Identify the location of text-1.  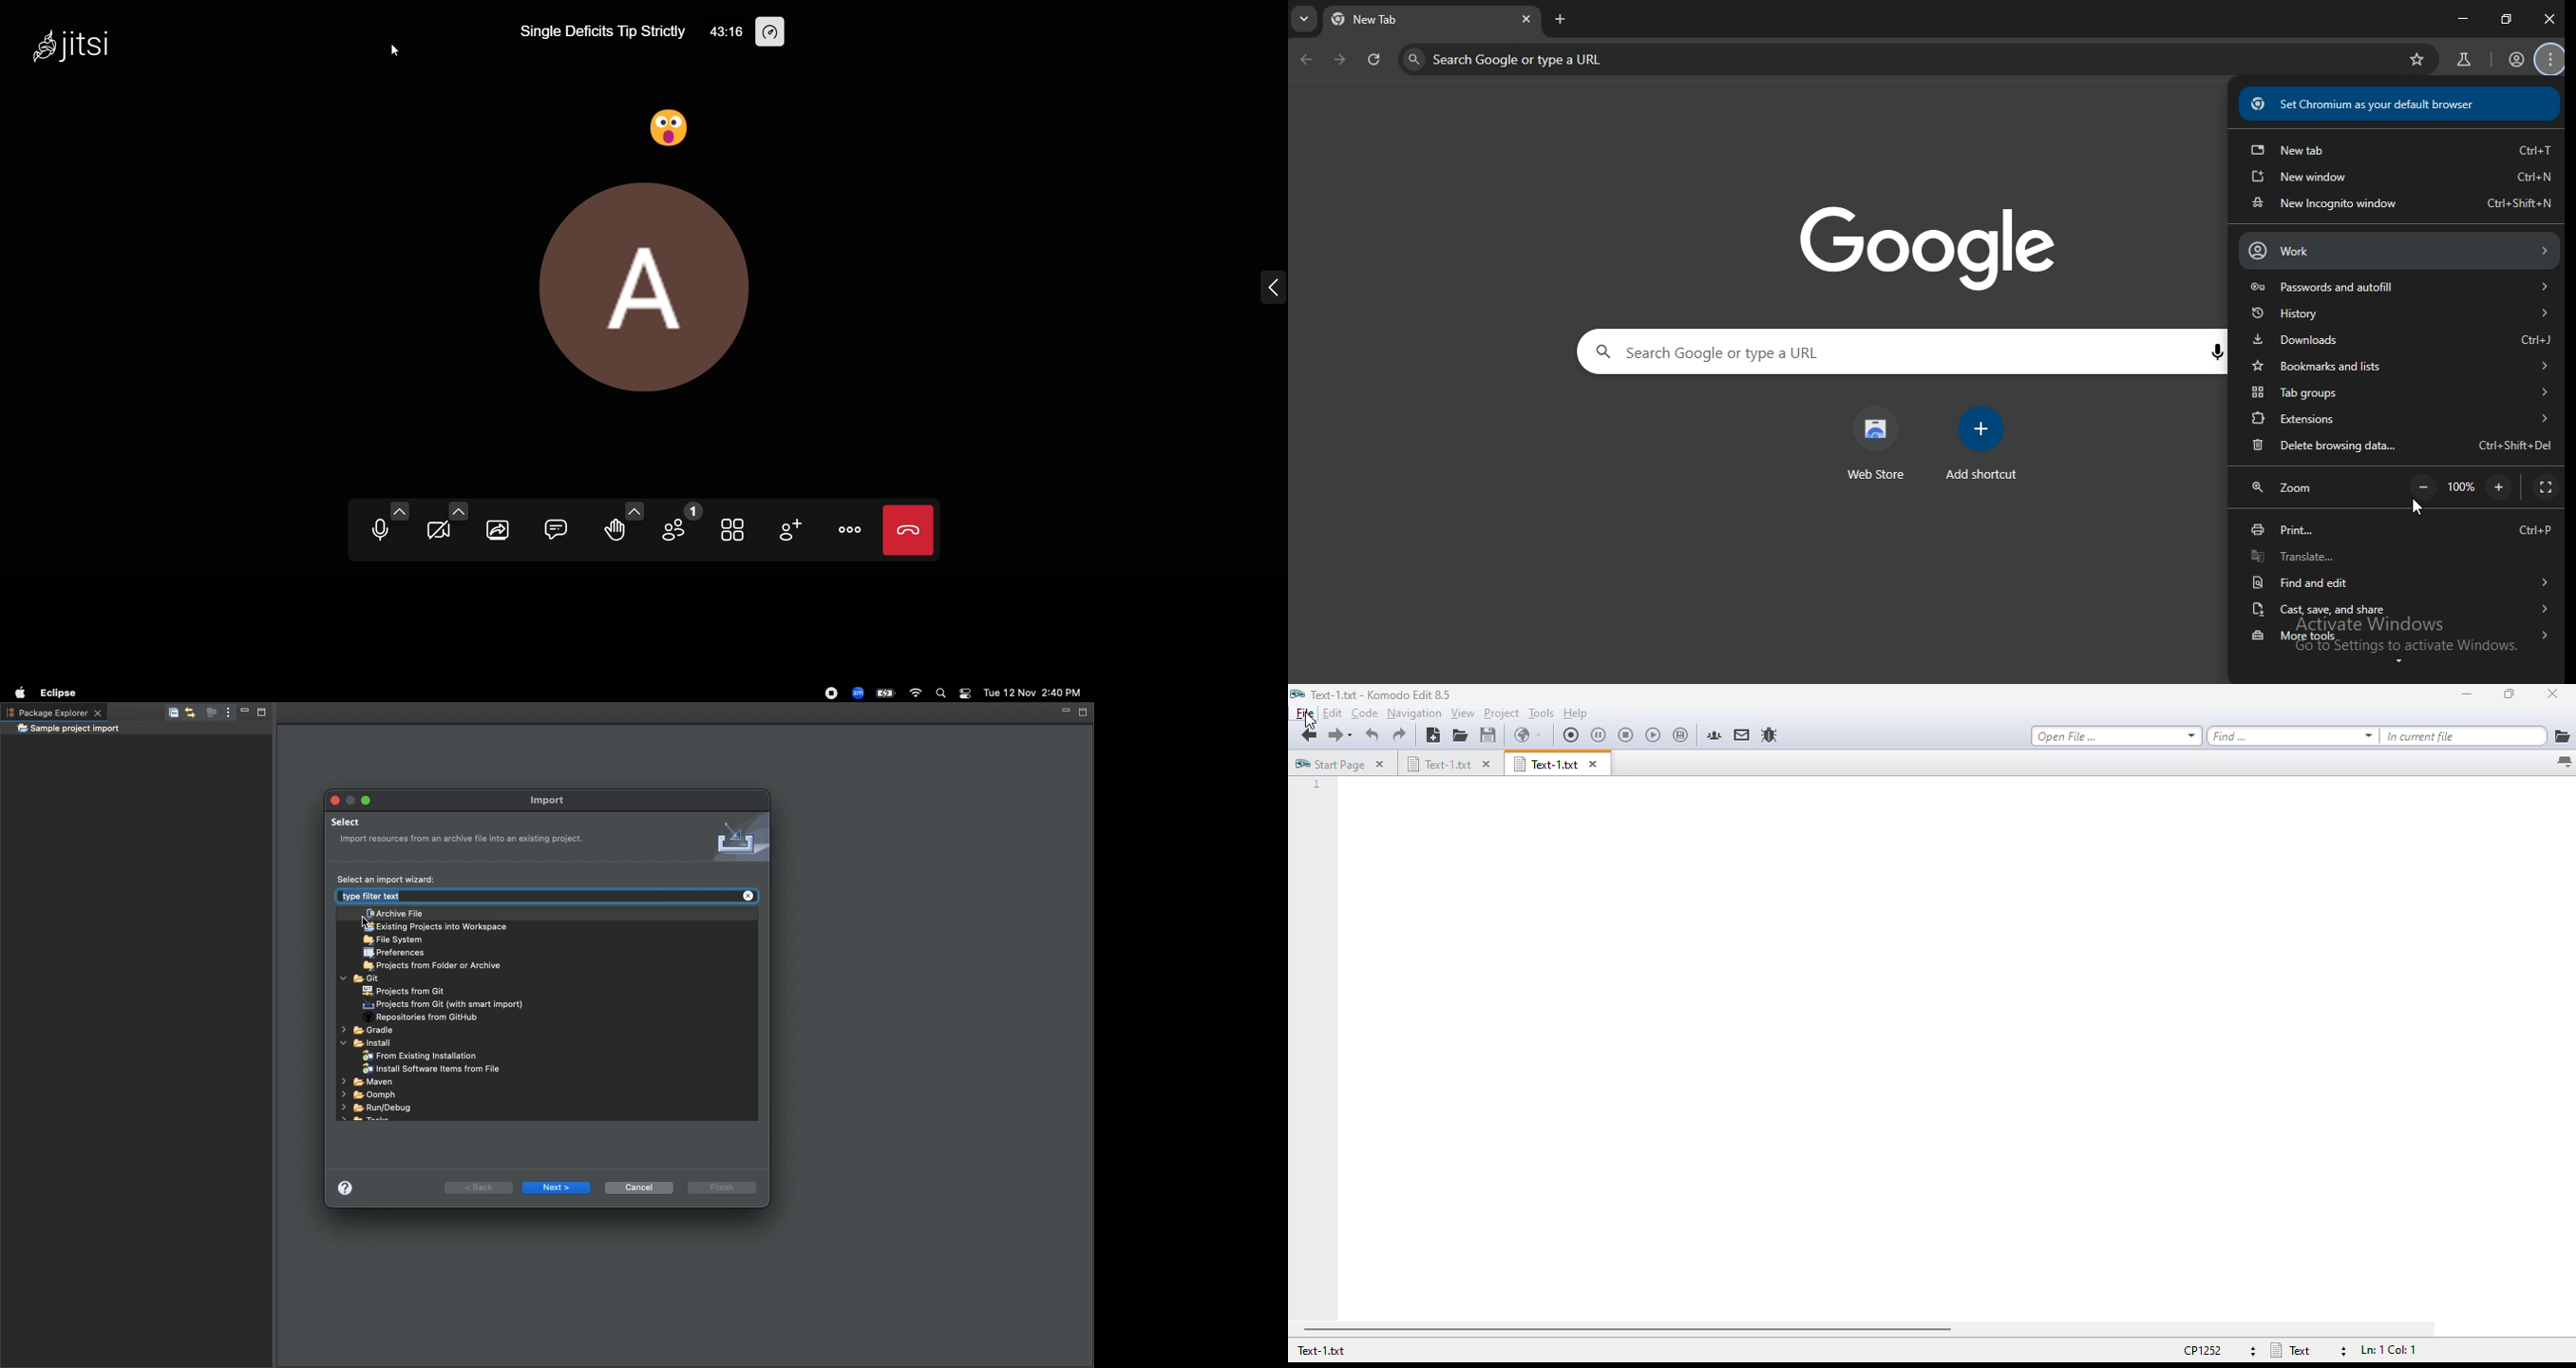
(1381, 694).